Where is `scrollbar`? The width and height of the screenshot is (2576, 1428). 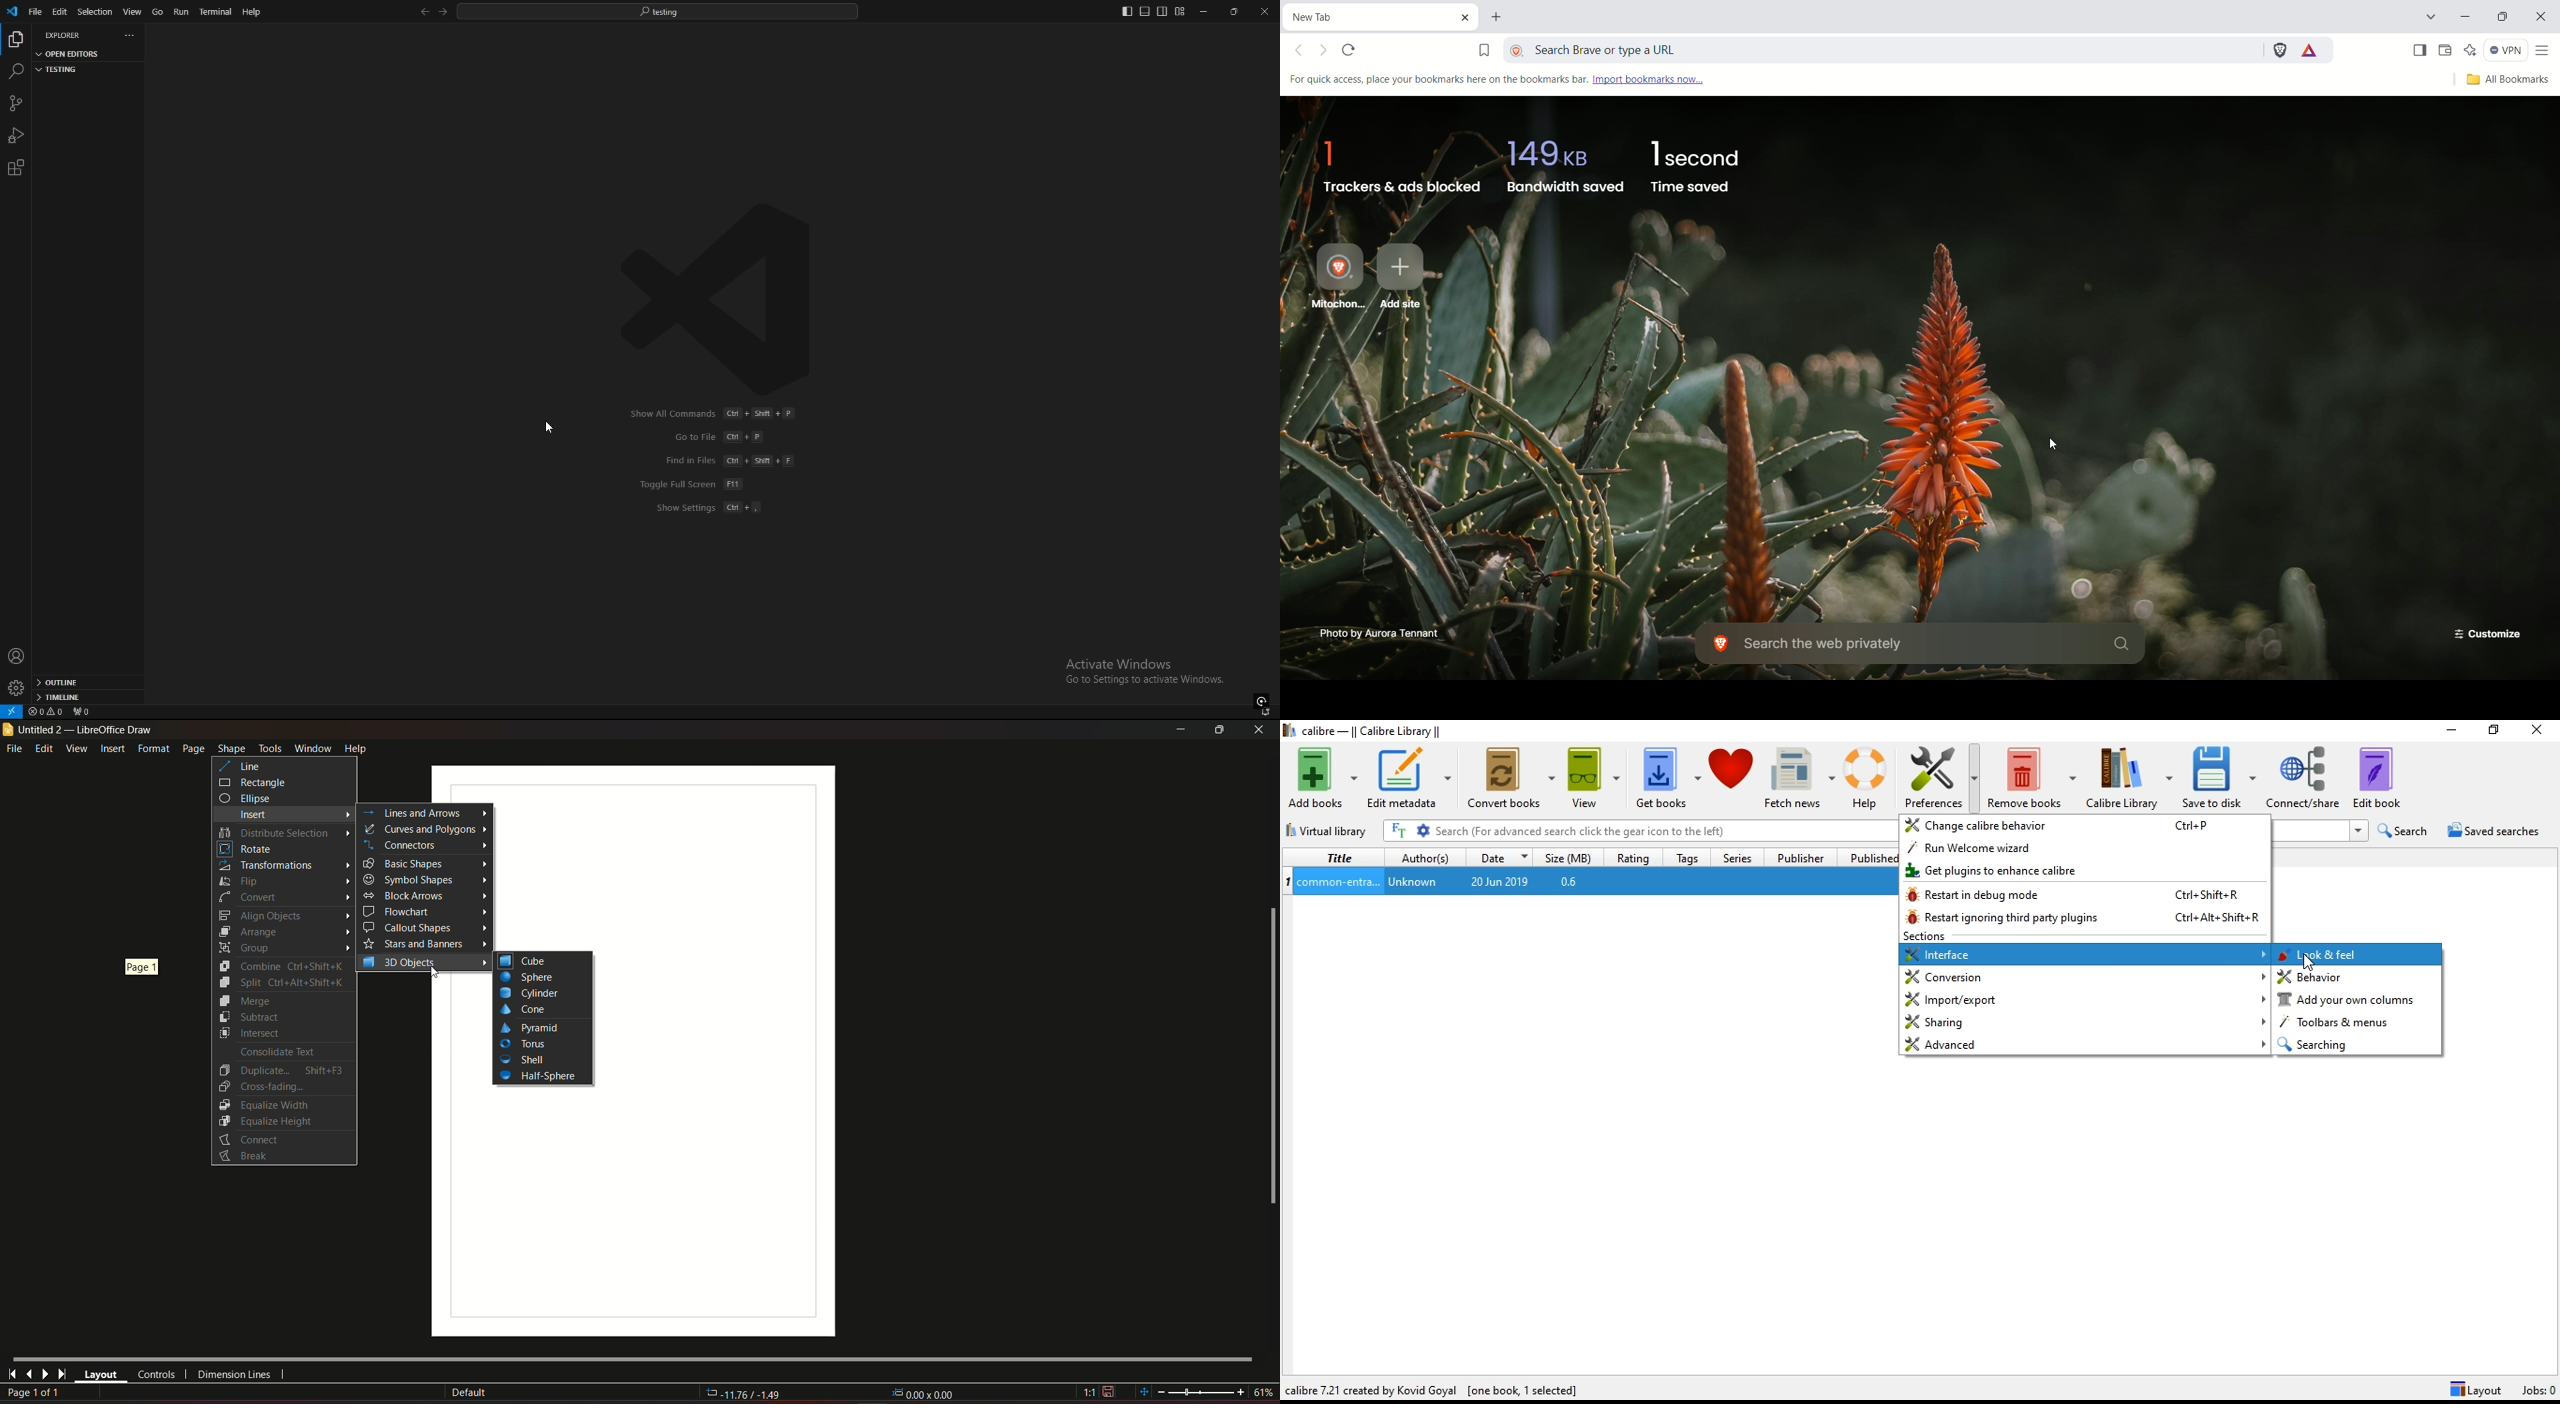 scrollbar is located at coordinates (1271, 1057).